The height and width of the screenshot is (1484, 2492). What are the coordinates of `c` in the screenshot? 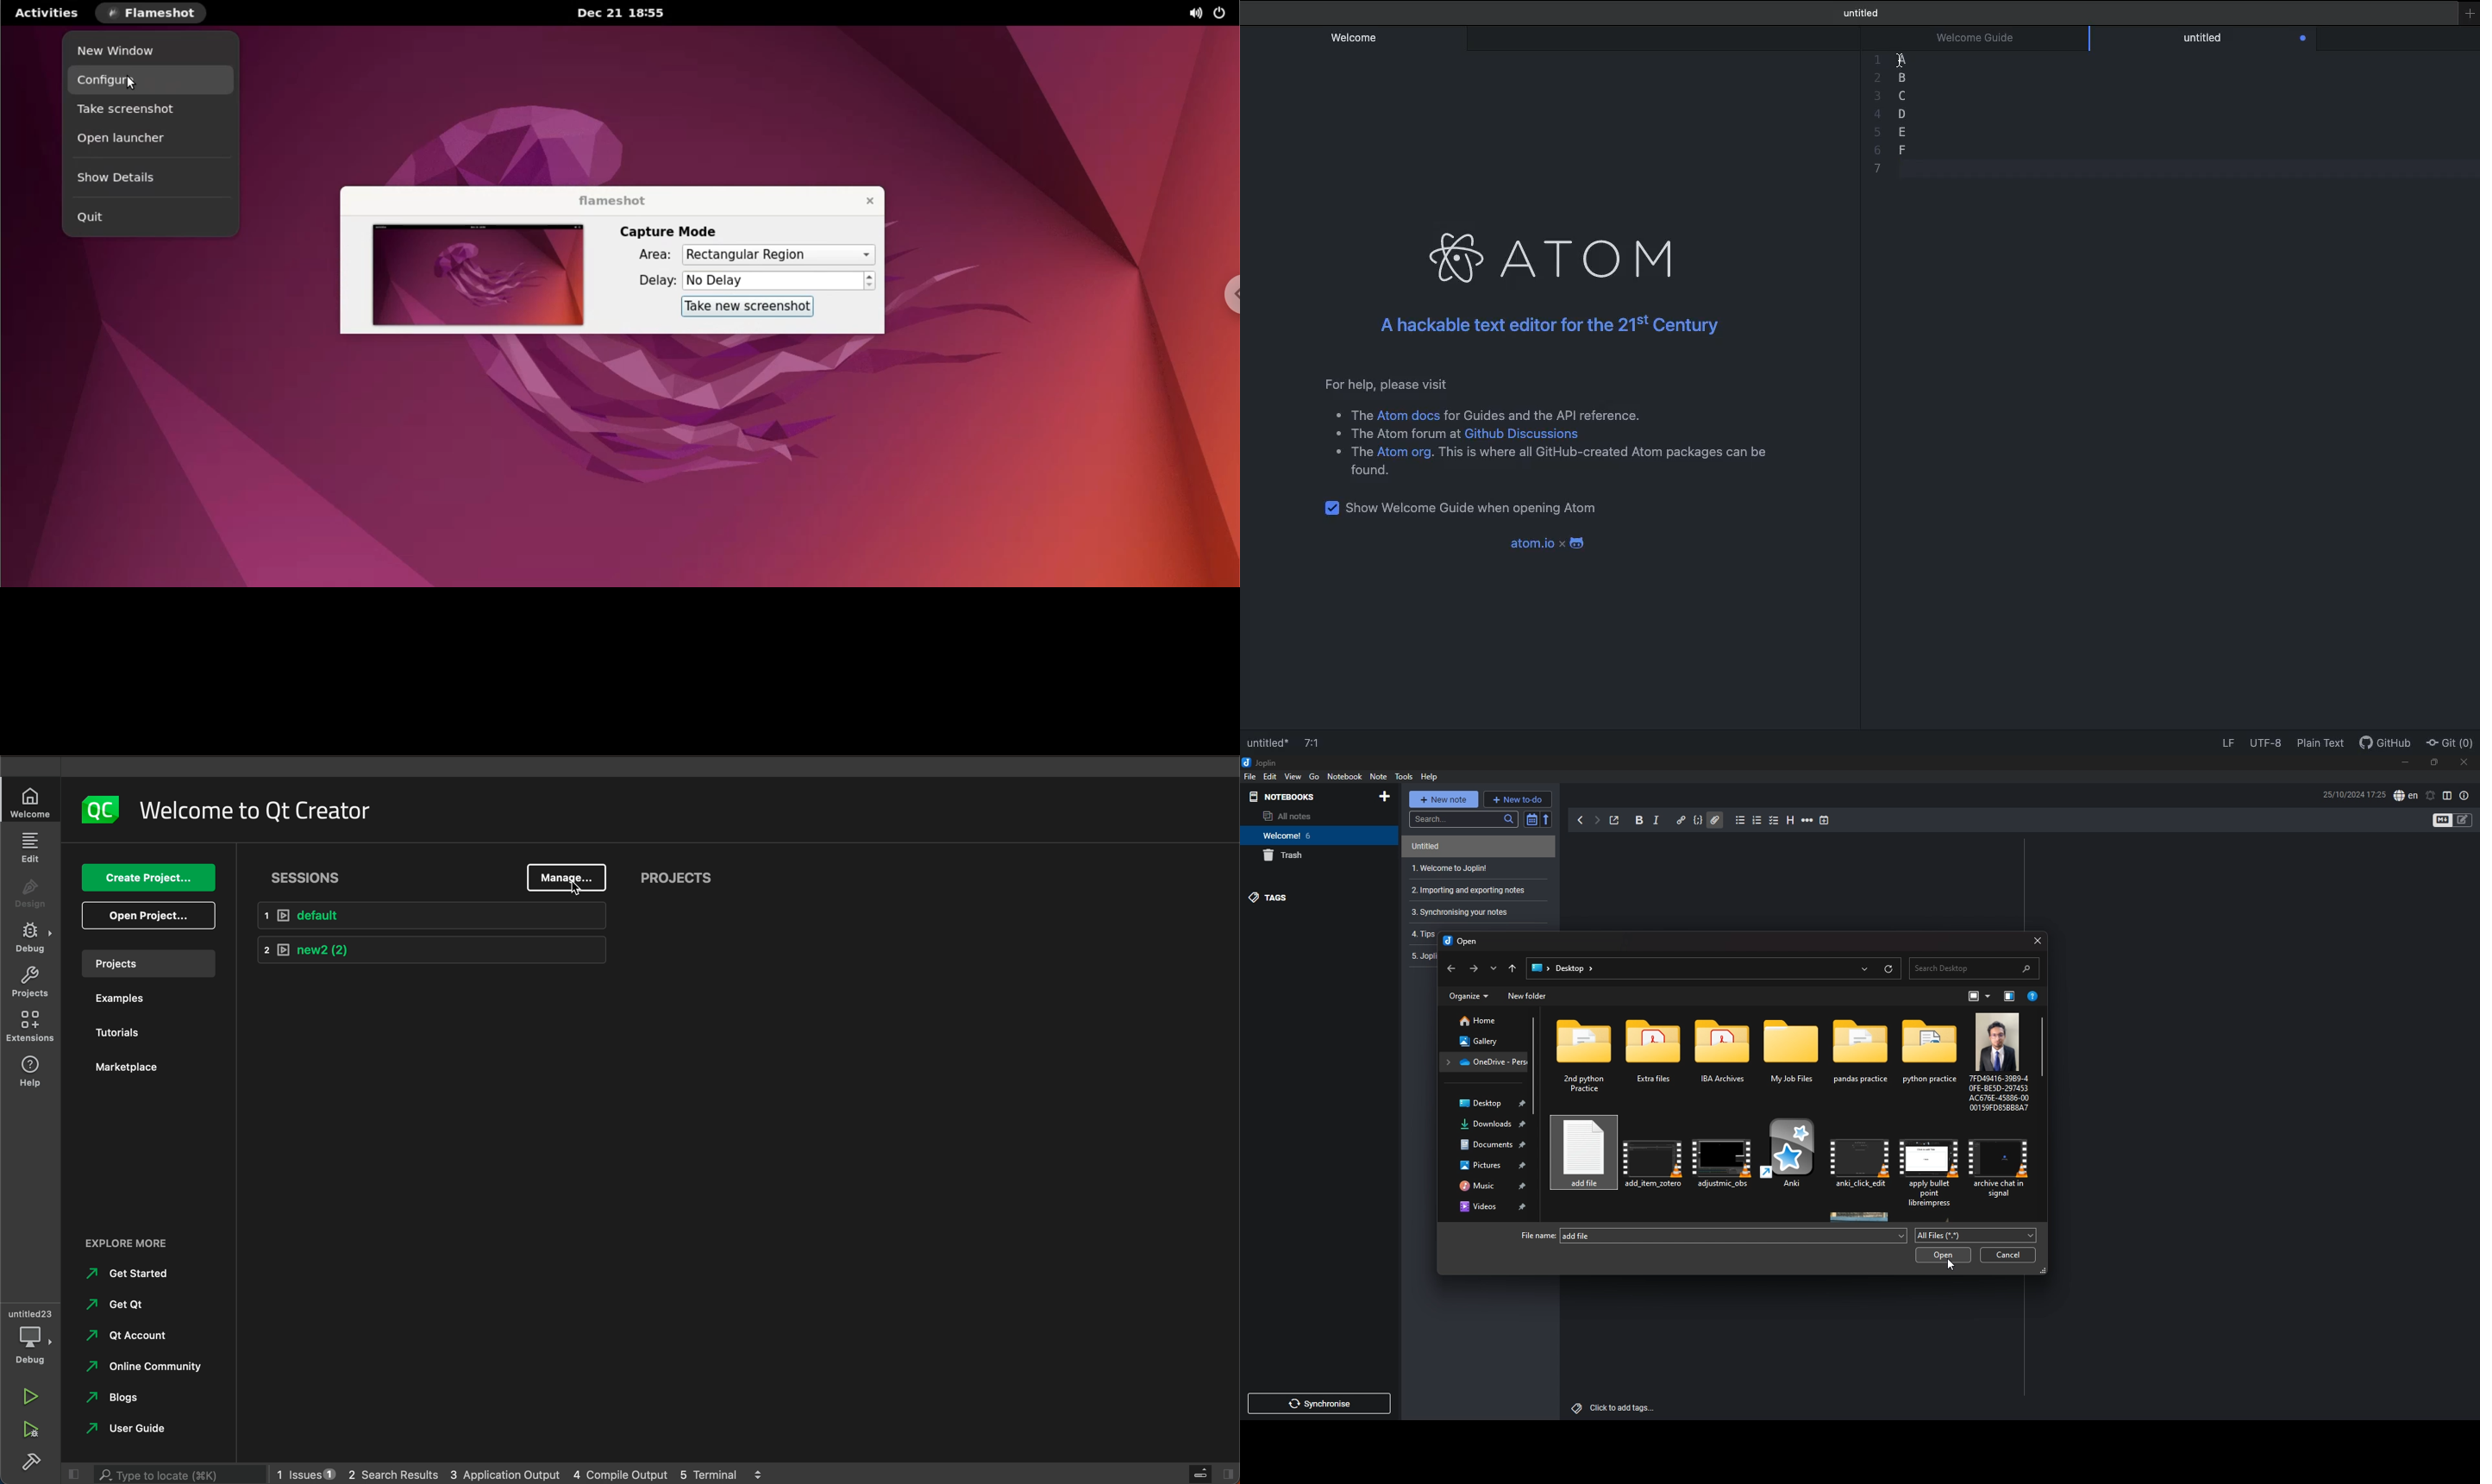 It's located at (1905, 94).